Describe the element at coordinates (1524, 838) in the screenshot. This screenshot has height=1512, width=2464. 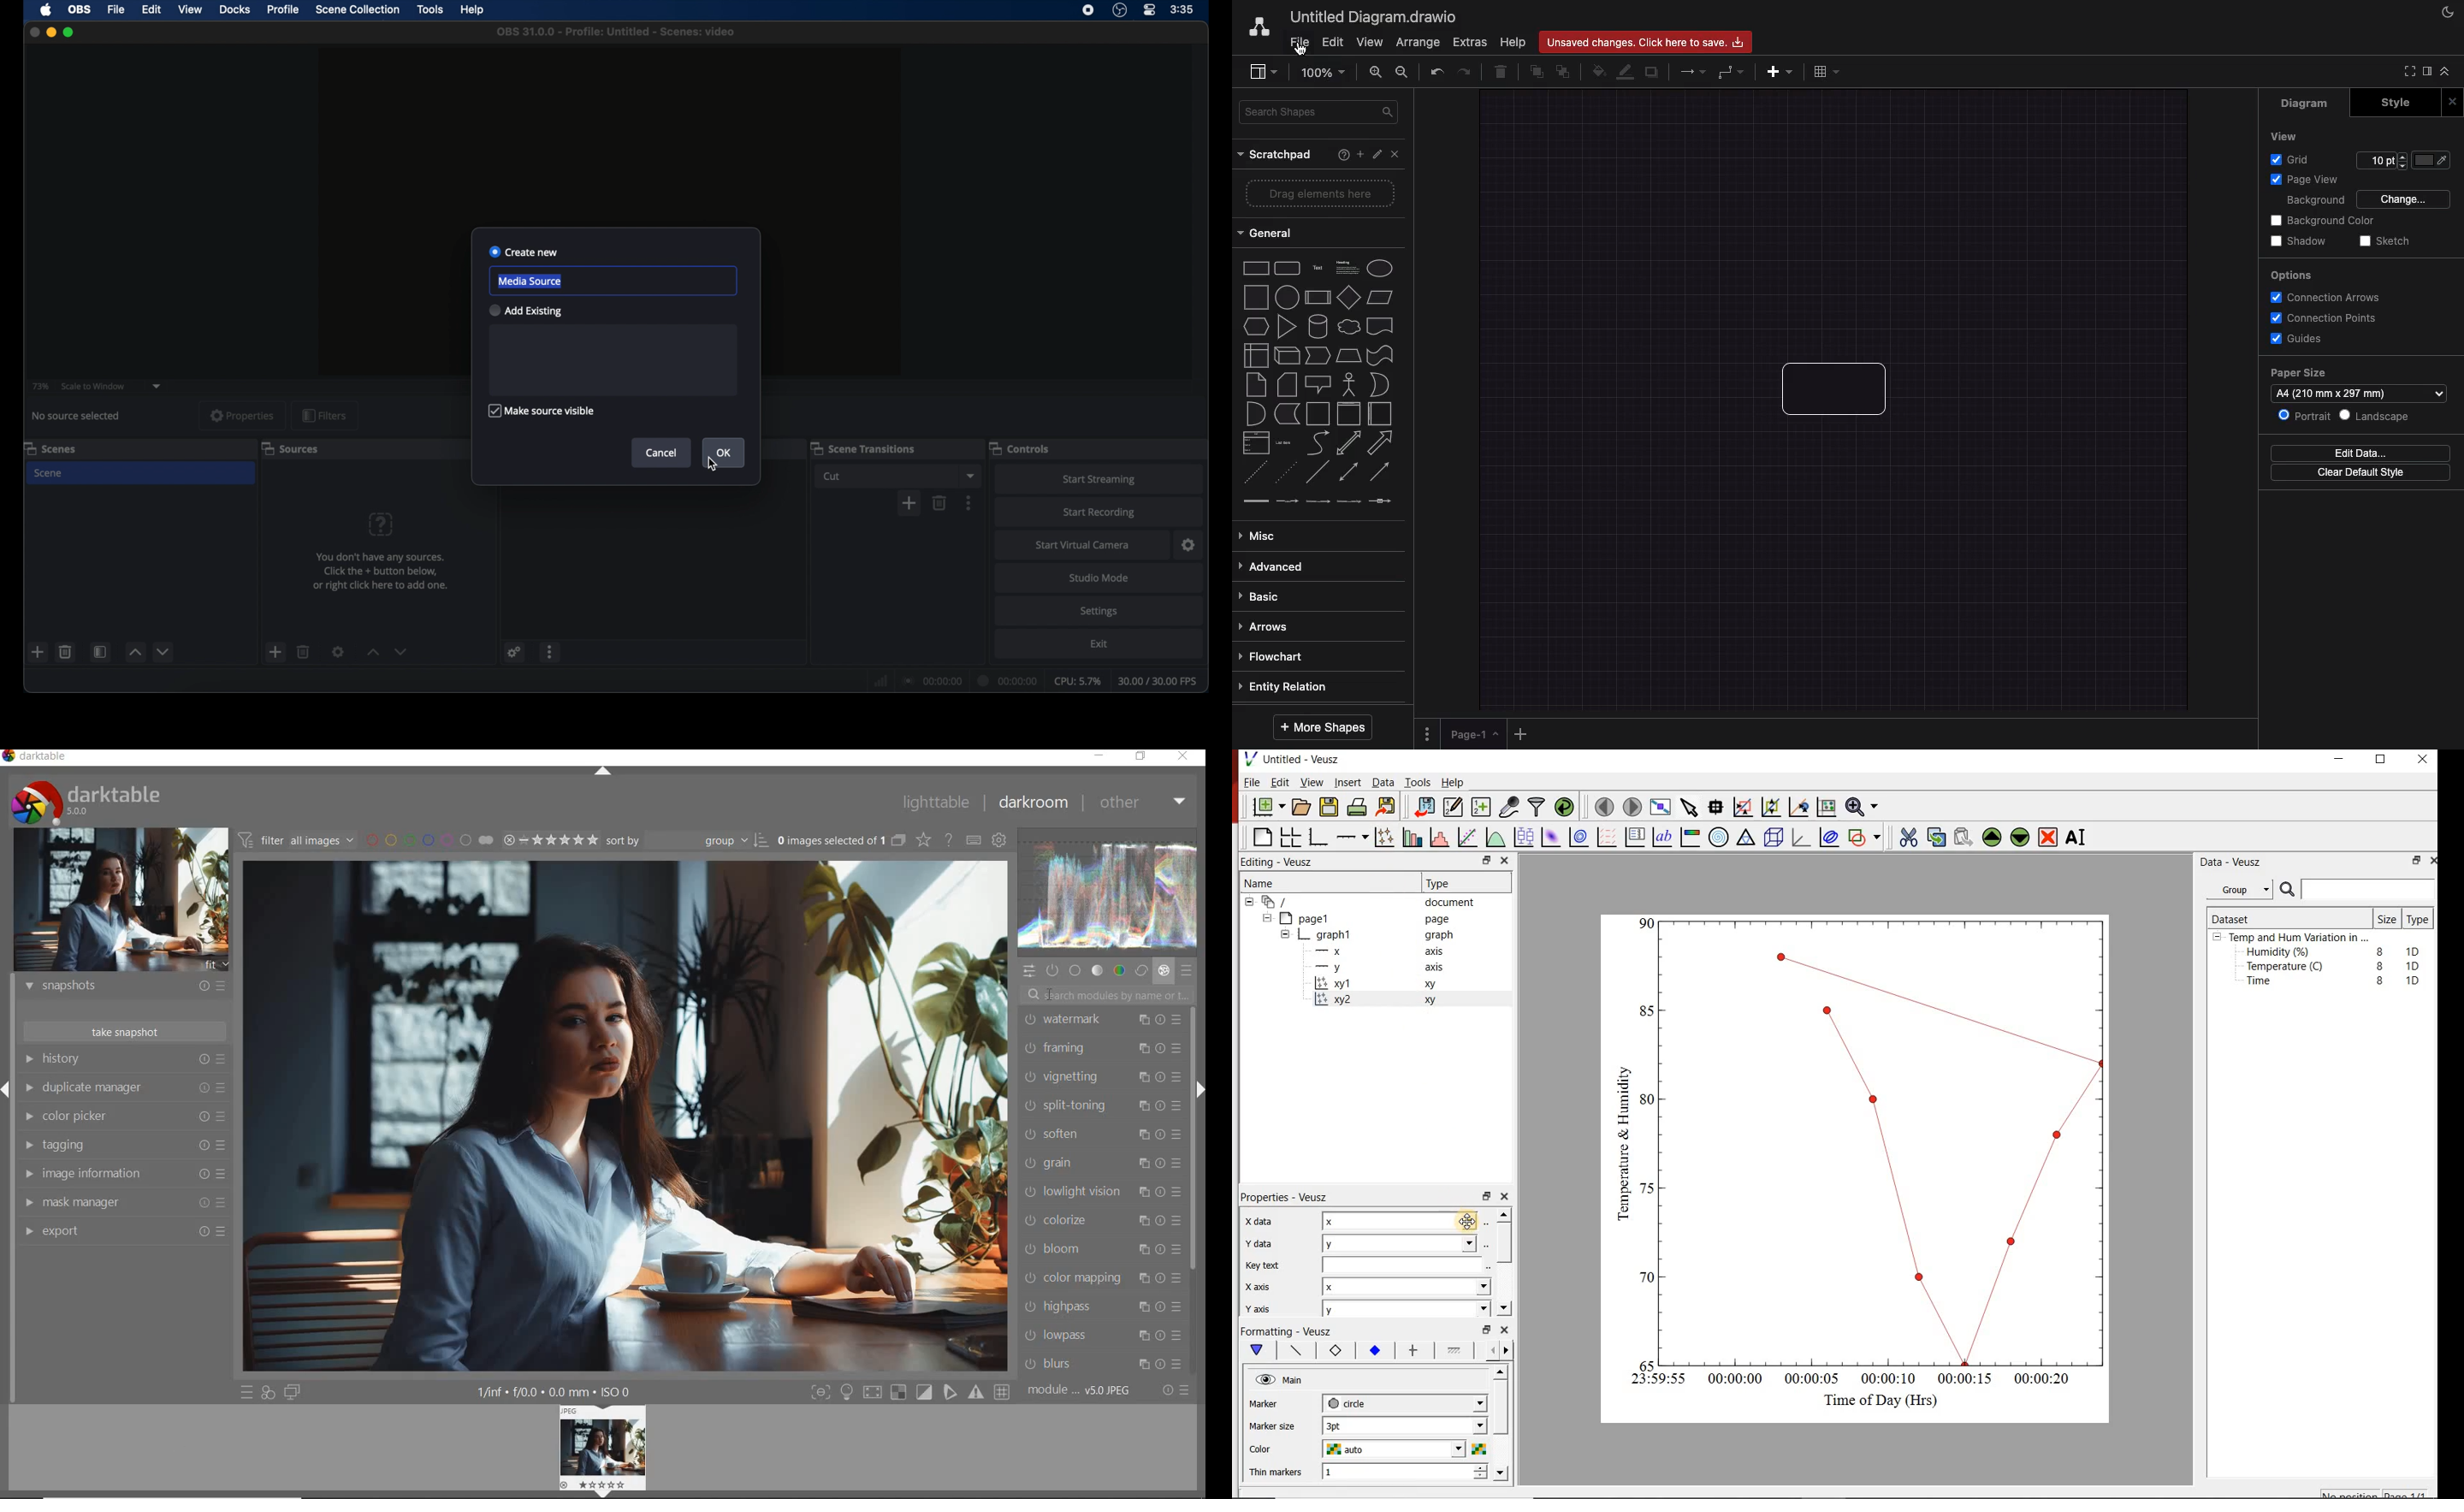
I see `plot box plots` at that location.